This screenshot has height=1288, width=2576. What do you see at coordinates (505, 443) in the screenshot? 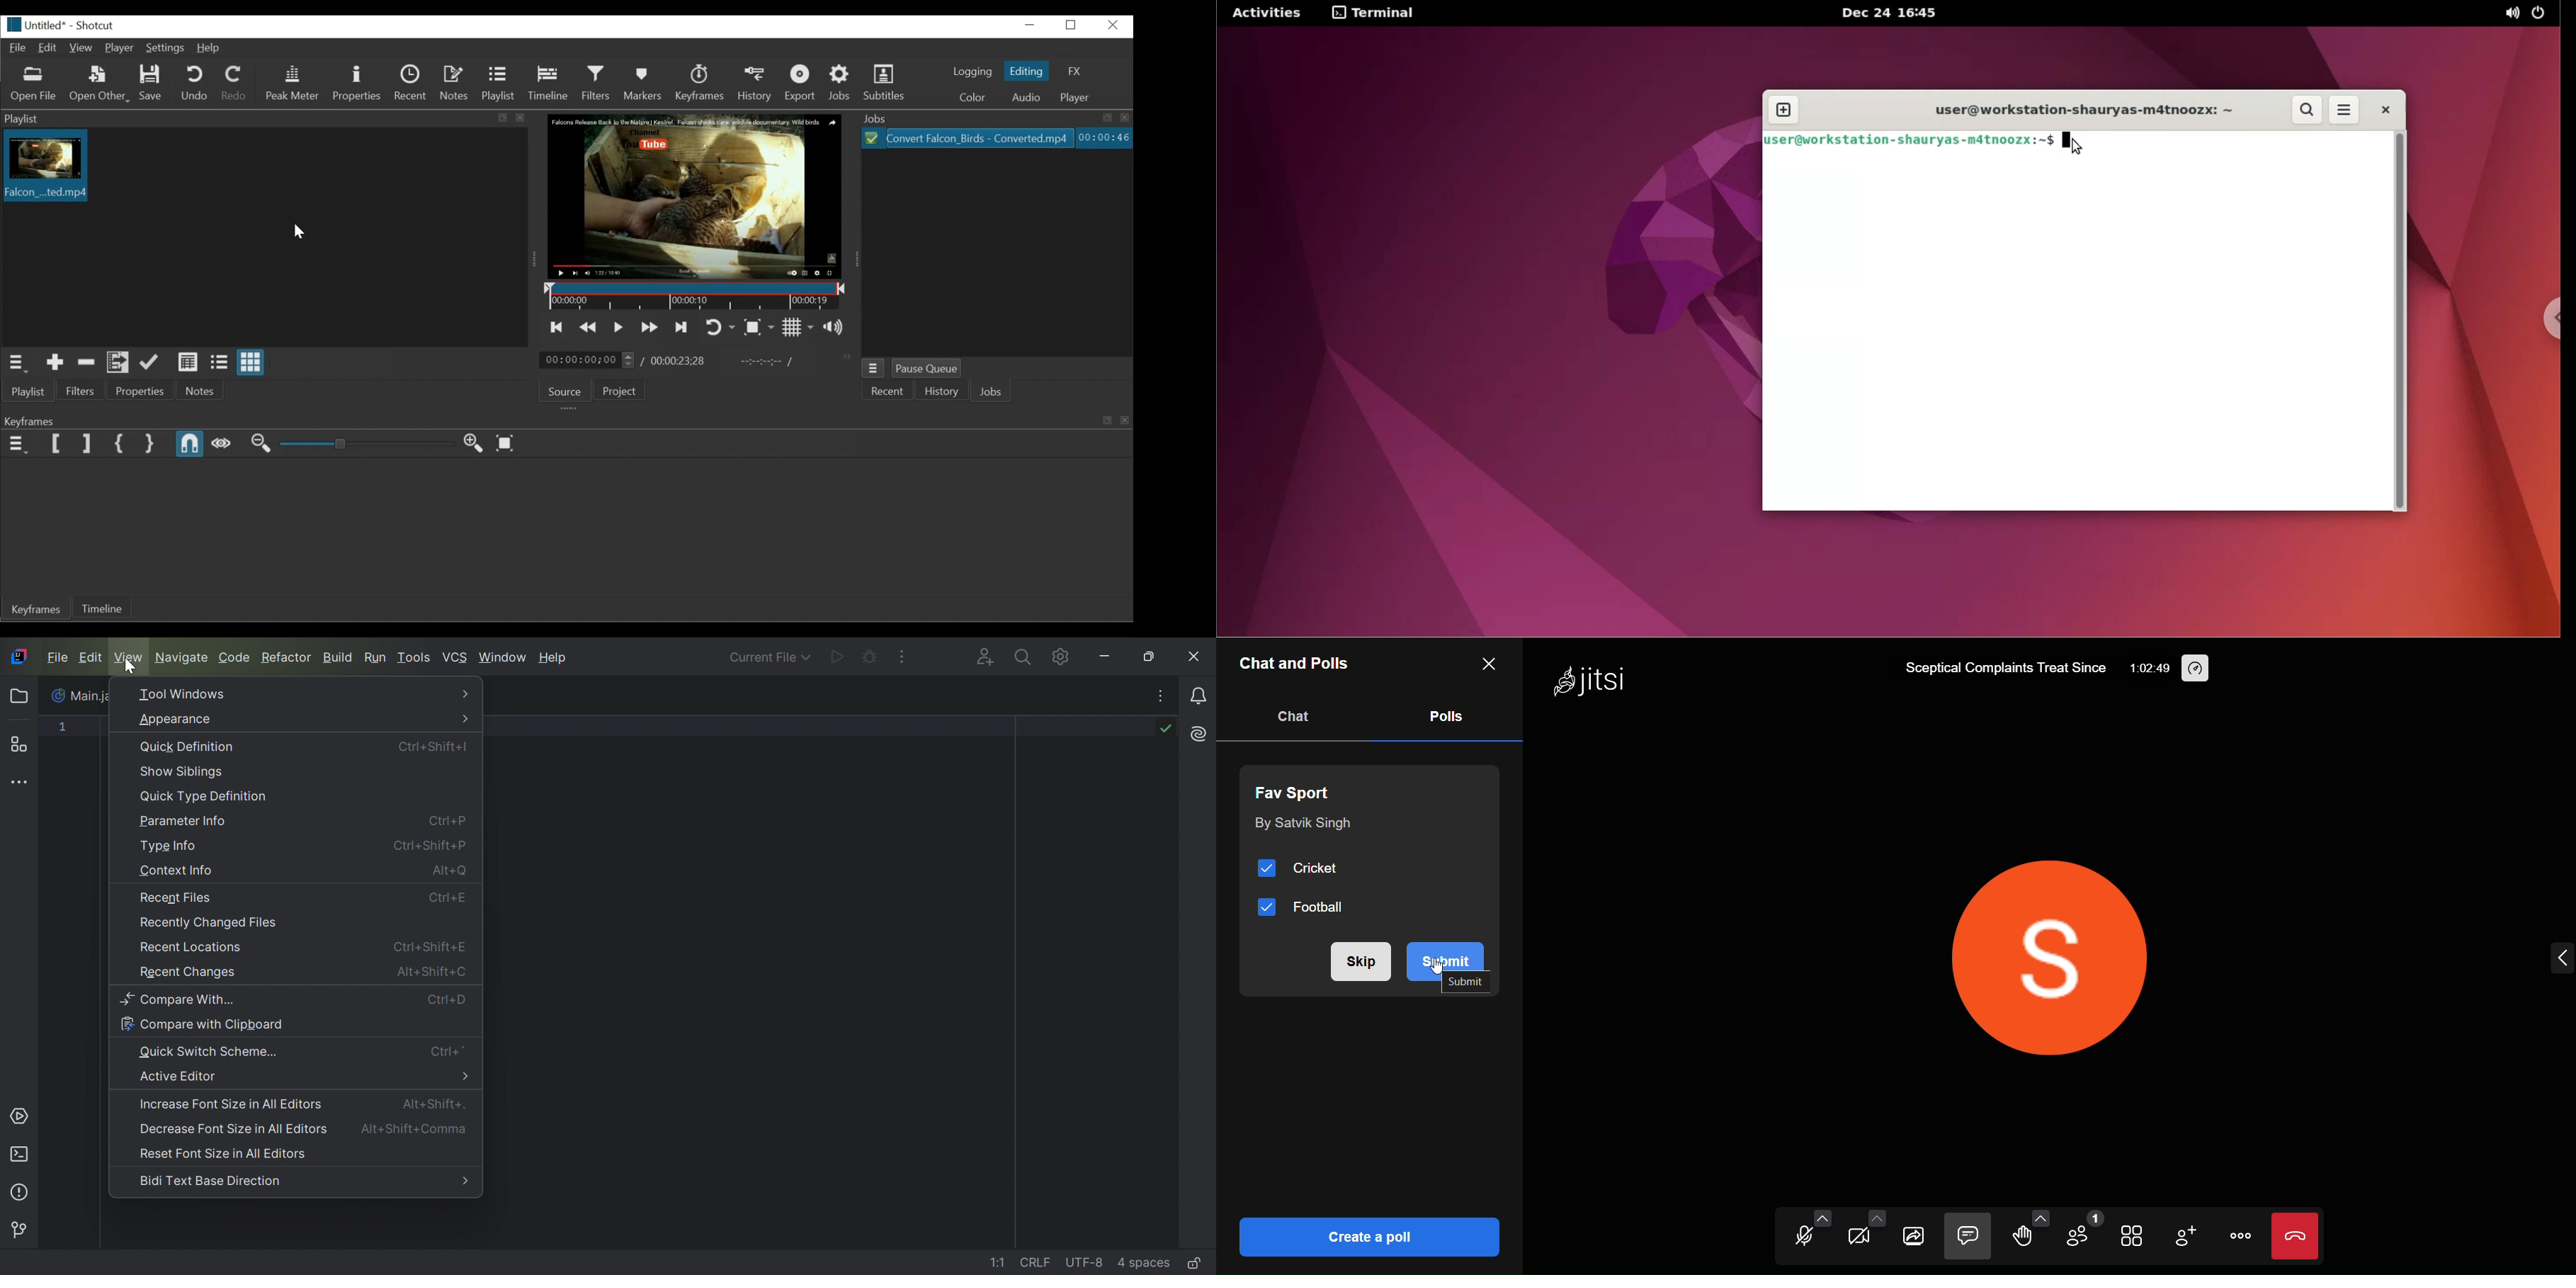
I see `Zoom Keyframe to fit` at bounding box center [505, 443].